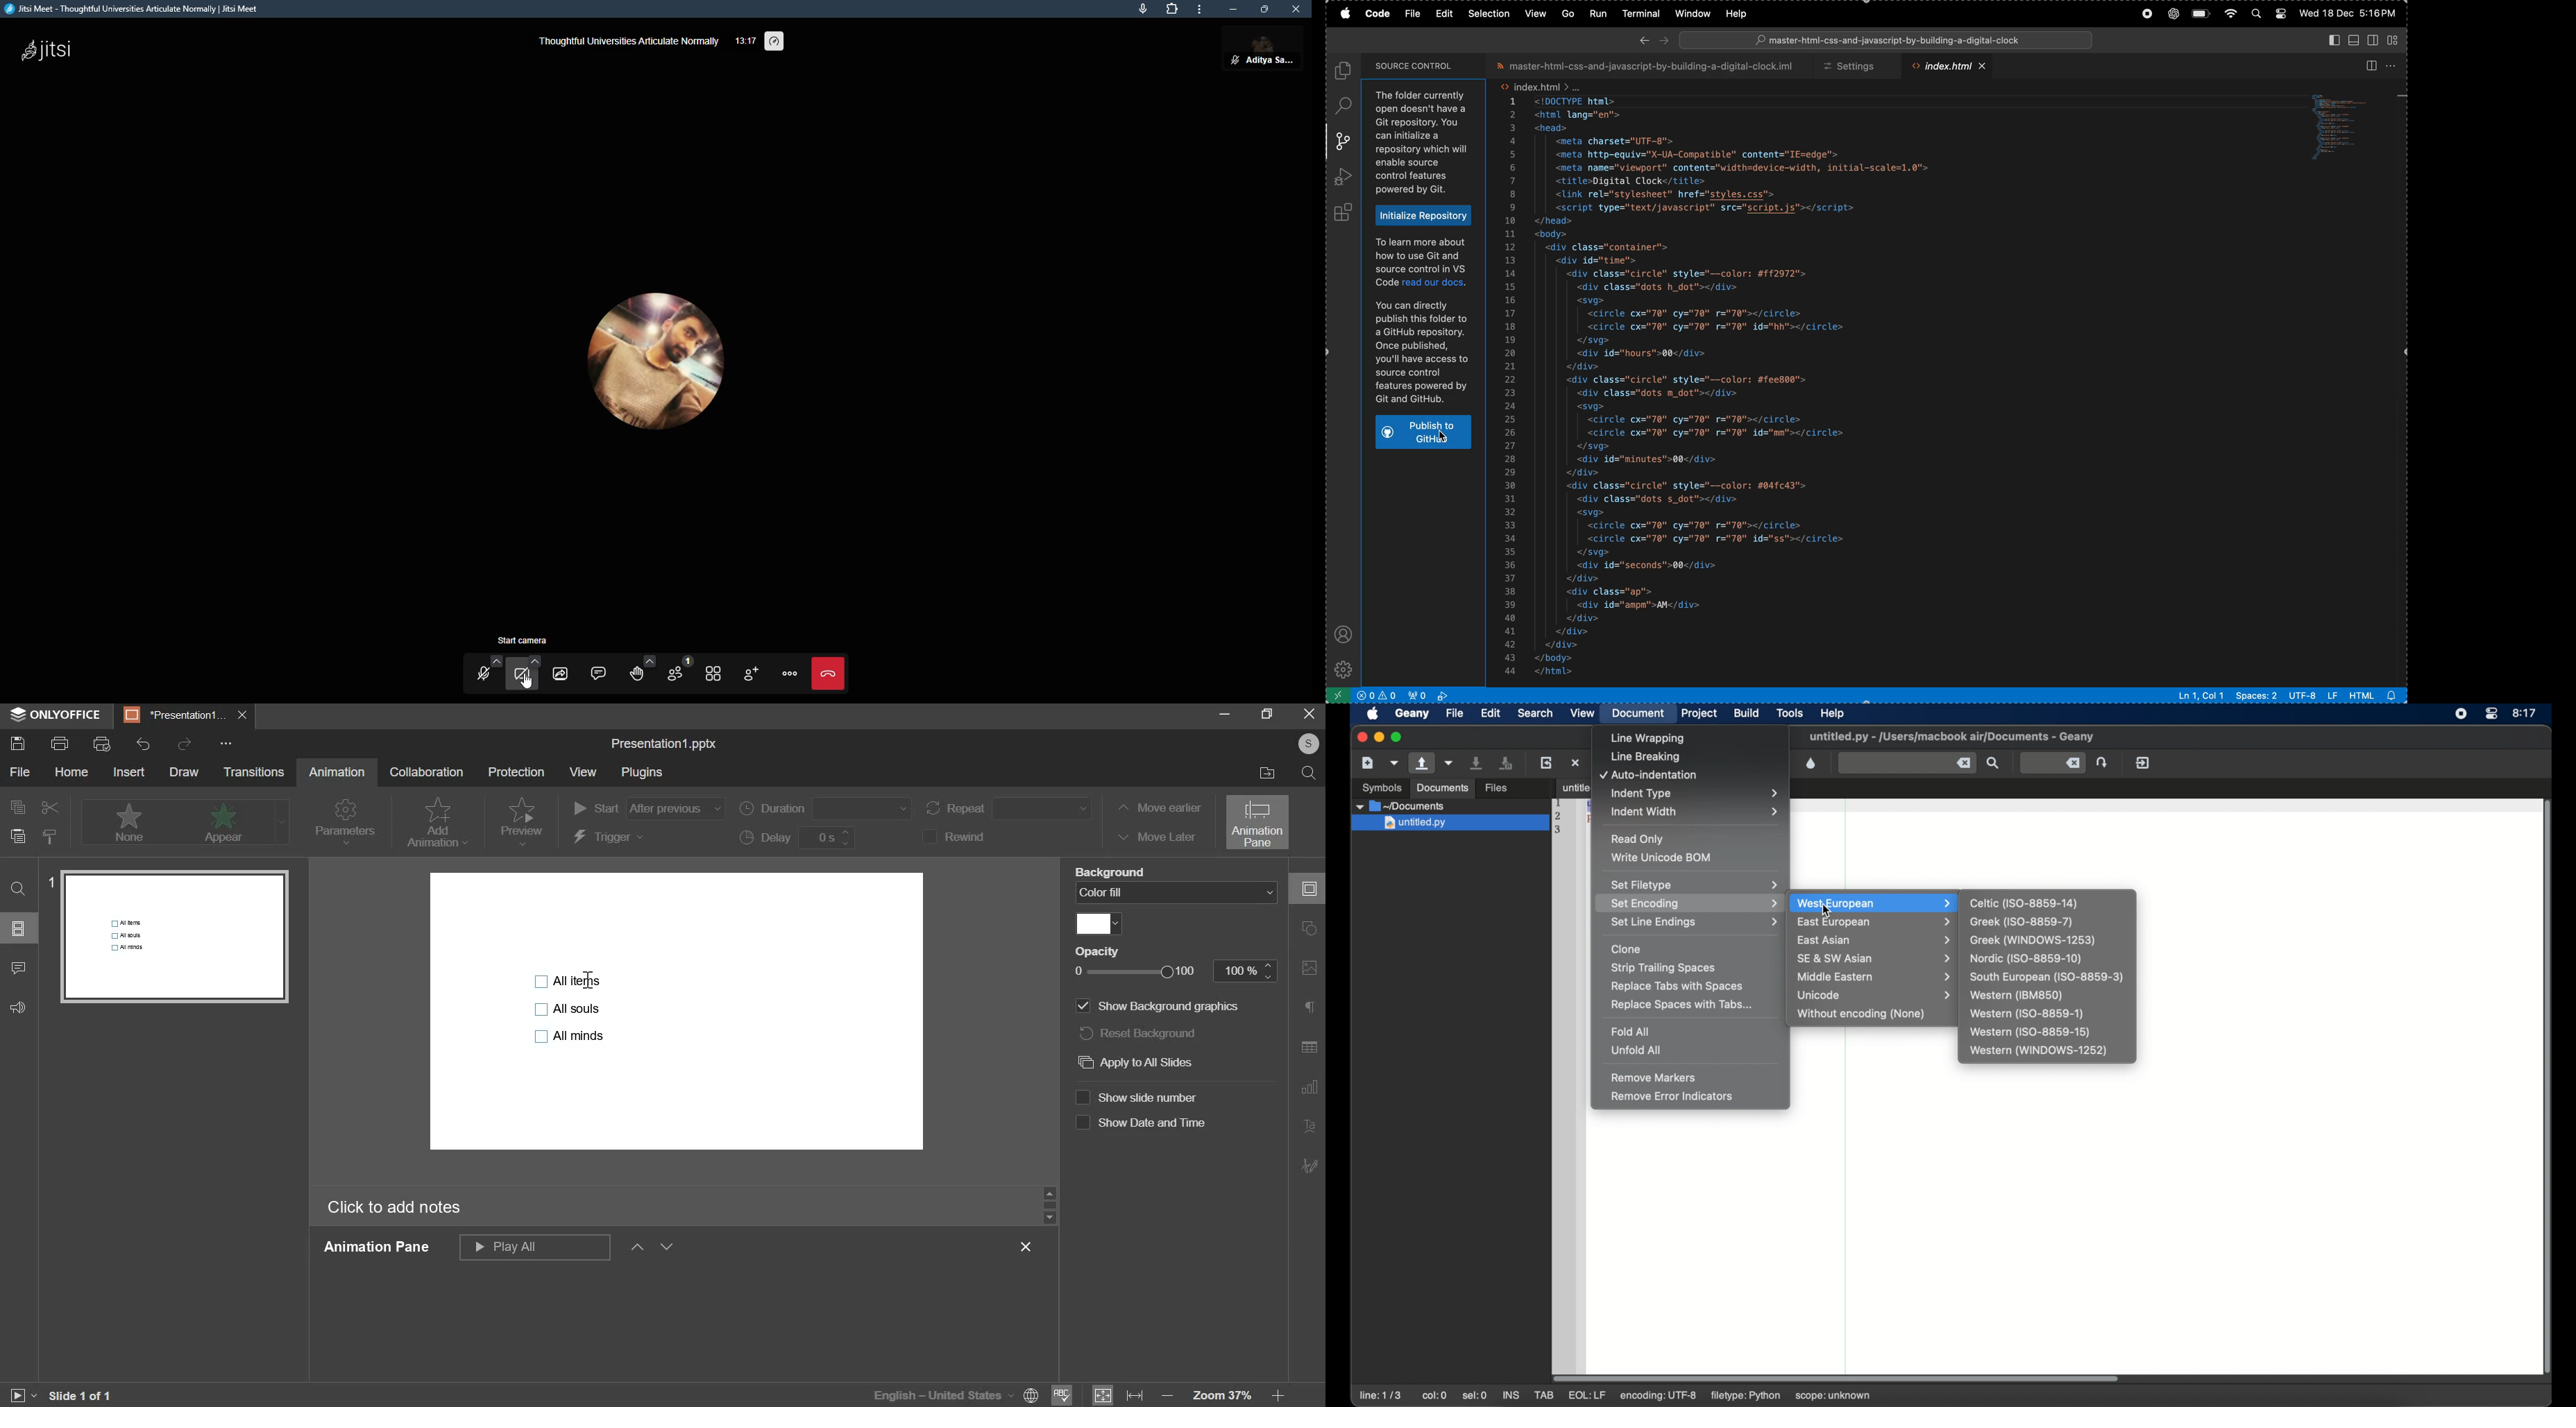  I want to click on wifi, so click(2229, 14).